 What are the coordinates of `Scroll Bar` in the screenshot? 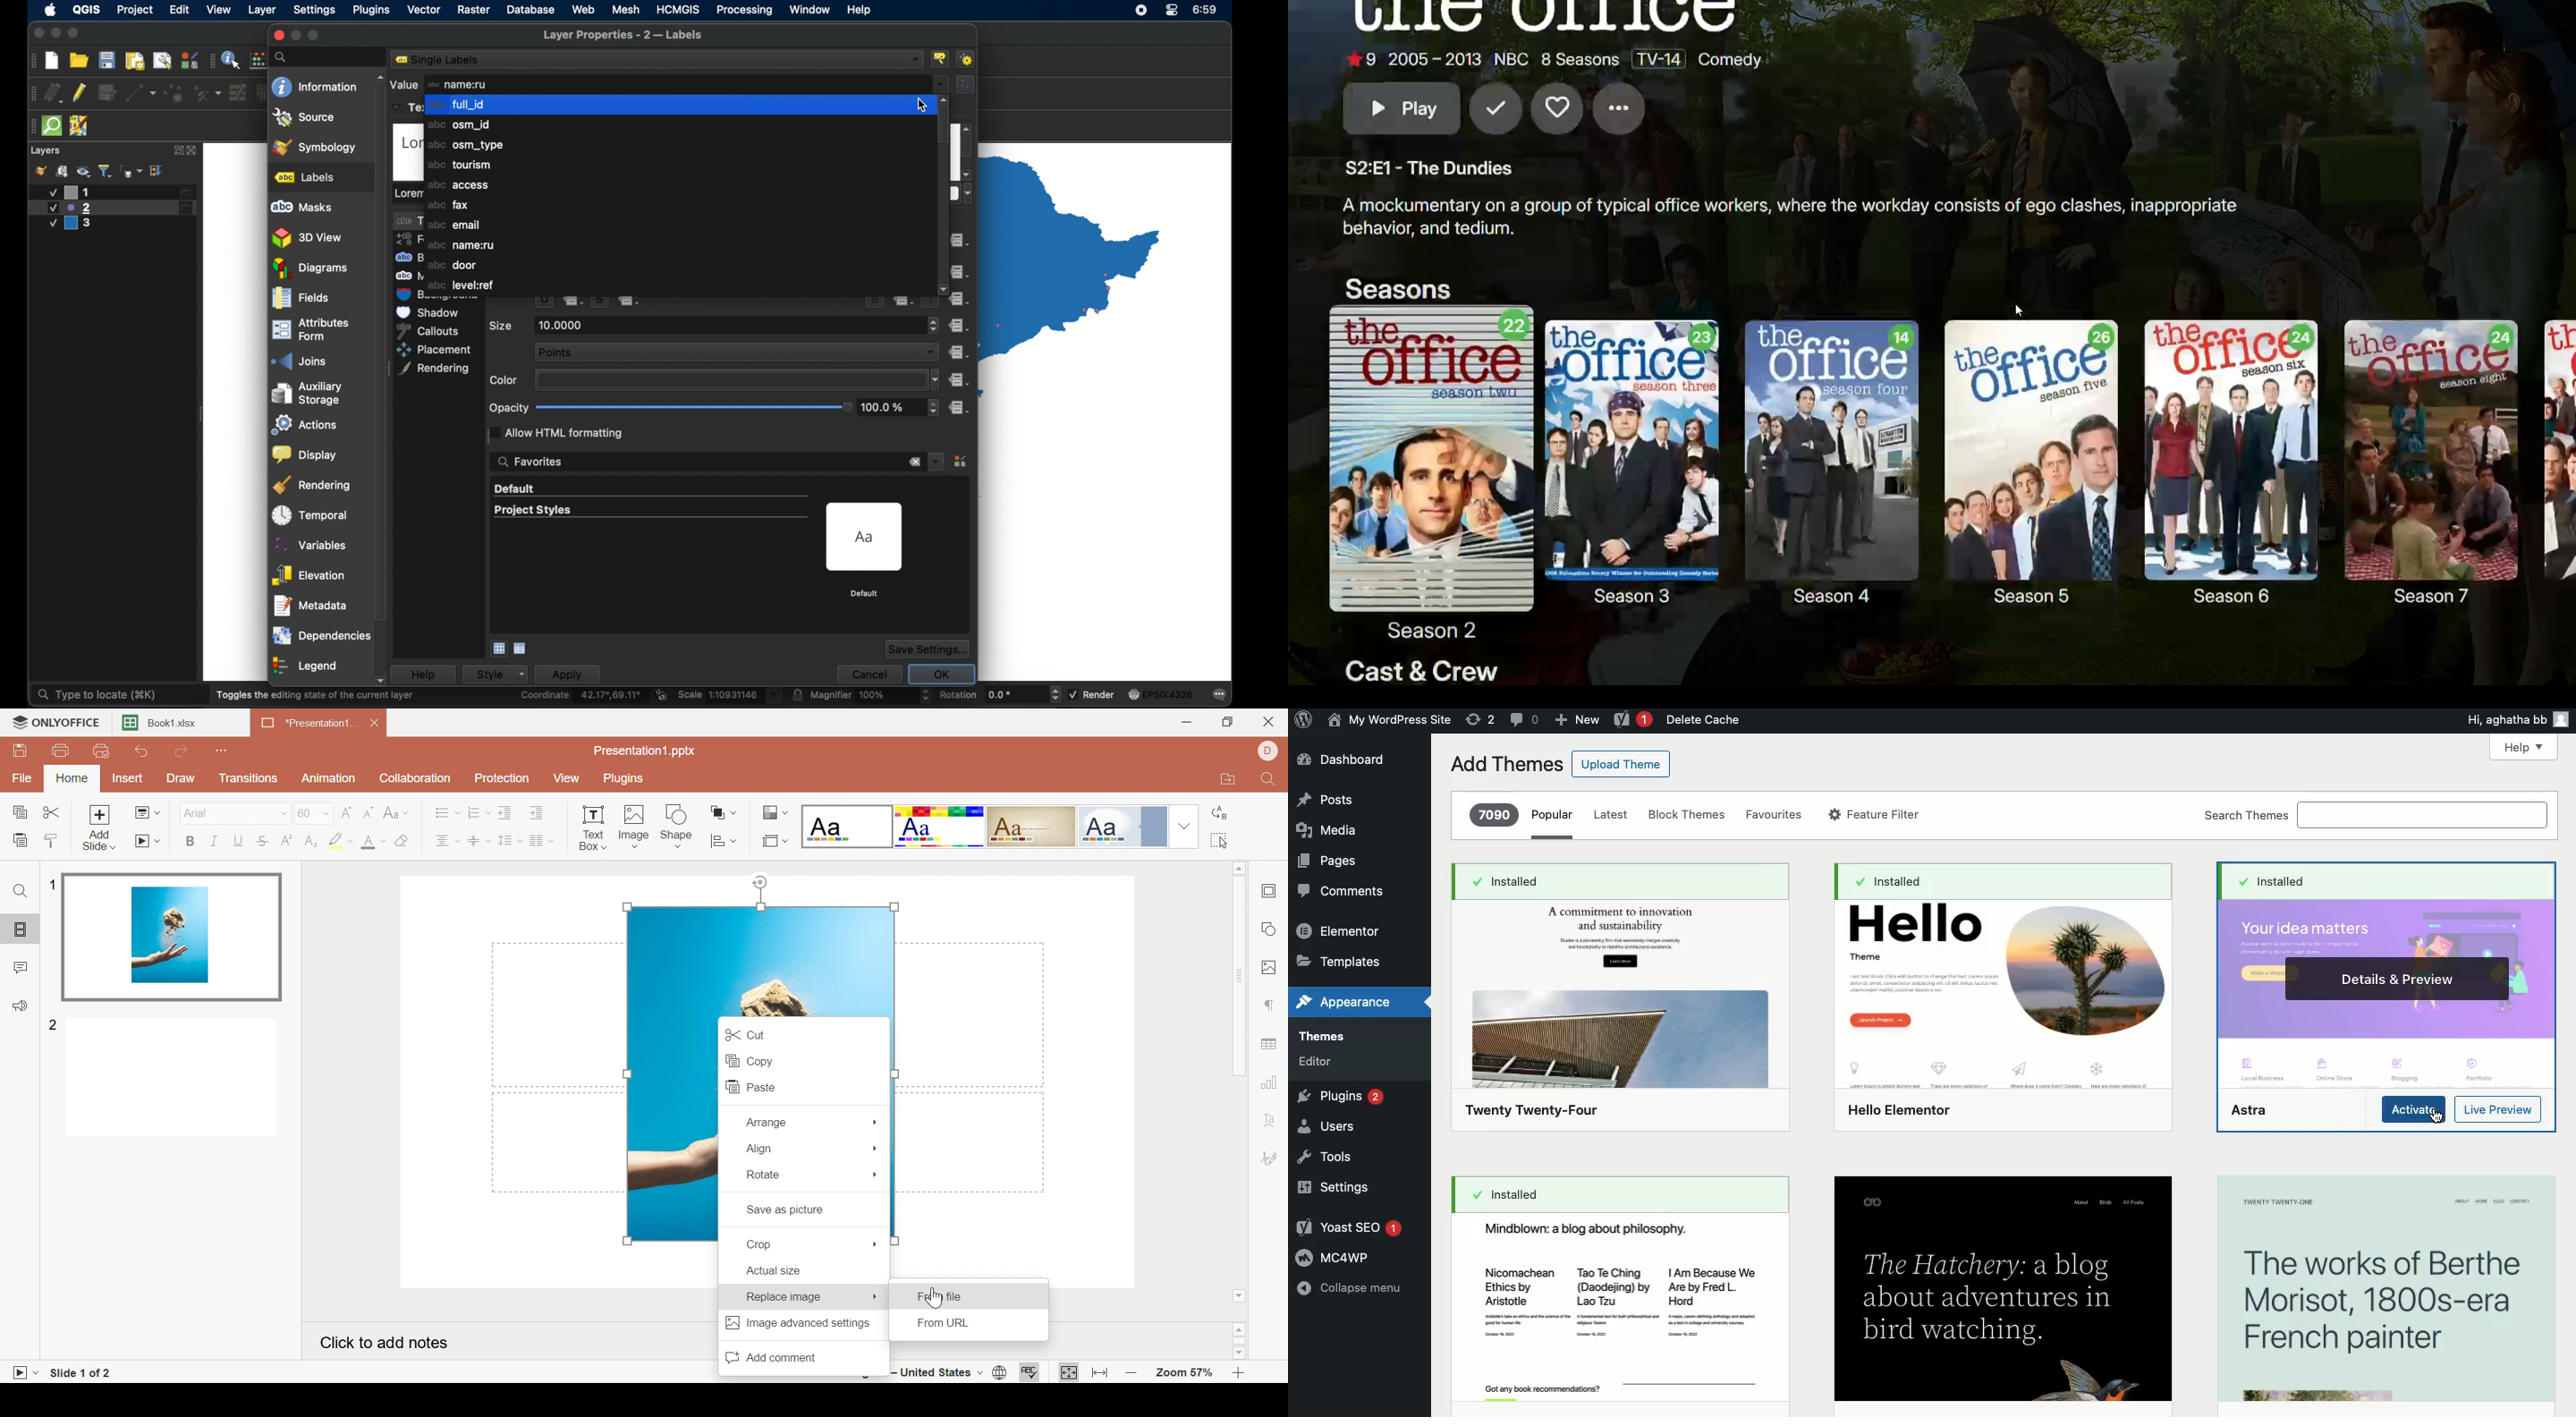 It's located at (1239, 976).